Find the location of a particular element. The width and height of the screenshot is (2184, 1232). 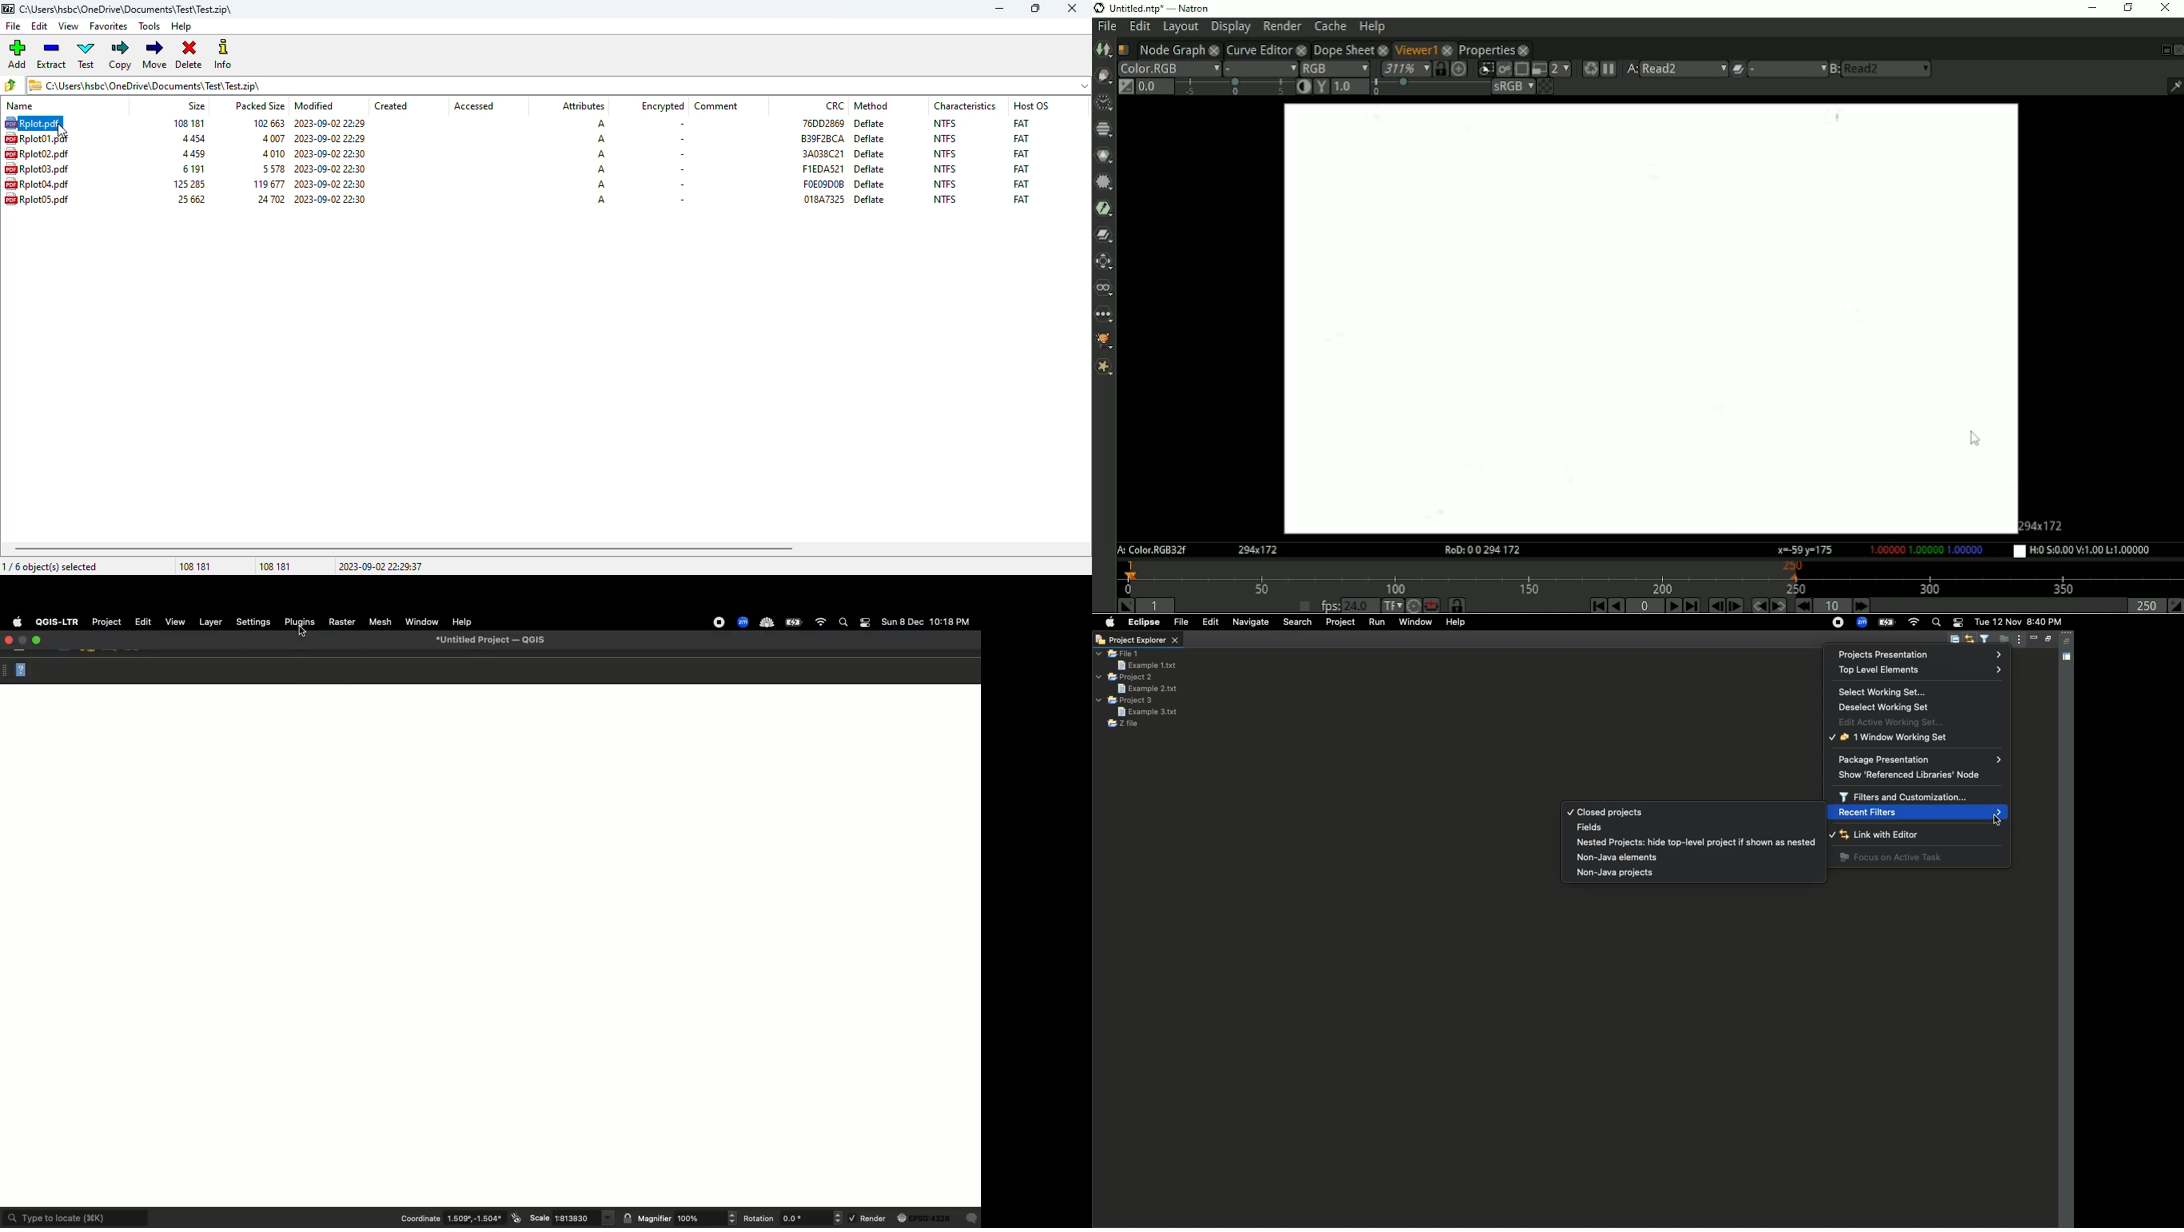

Plugins is located at coordinates (299, 622).